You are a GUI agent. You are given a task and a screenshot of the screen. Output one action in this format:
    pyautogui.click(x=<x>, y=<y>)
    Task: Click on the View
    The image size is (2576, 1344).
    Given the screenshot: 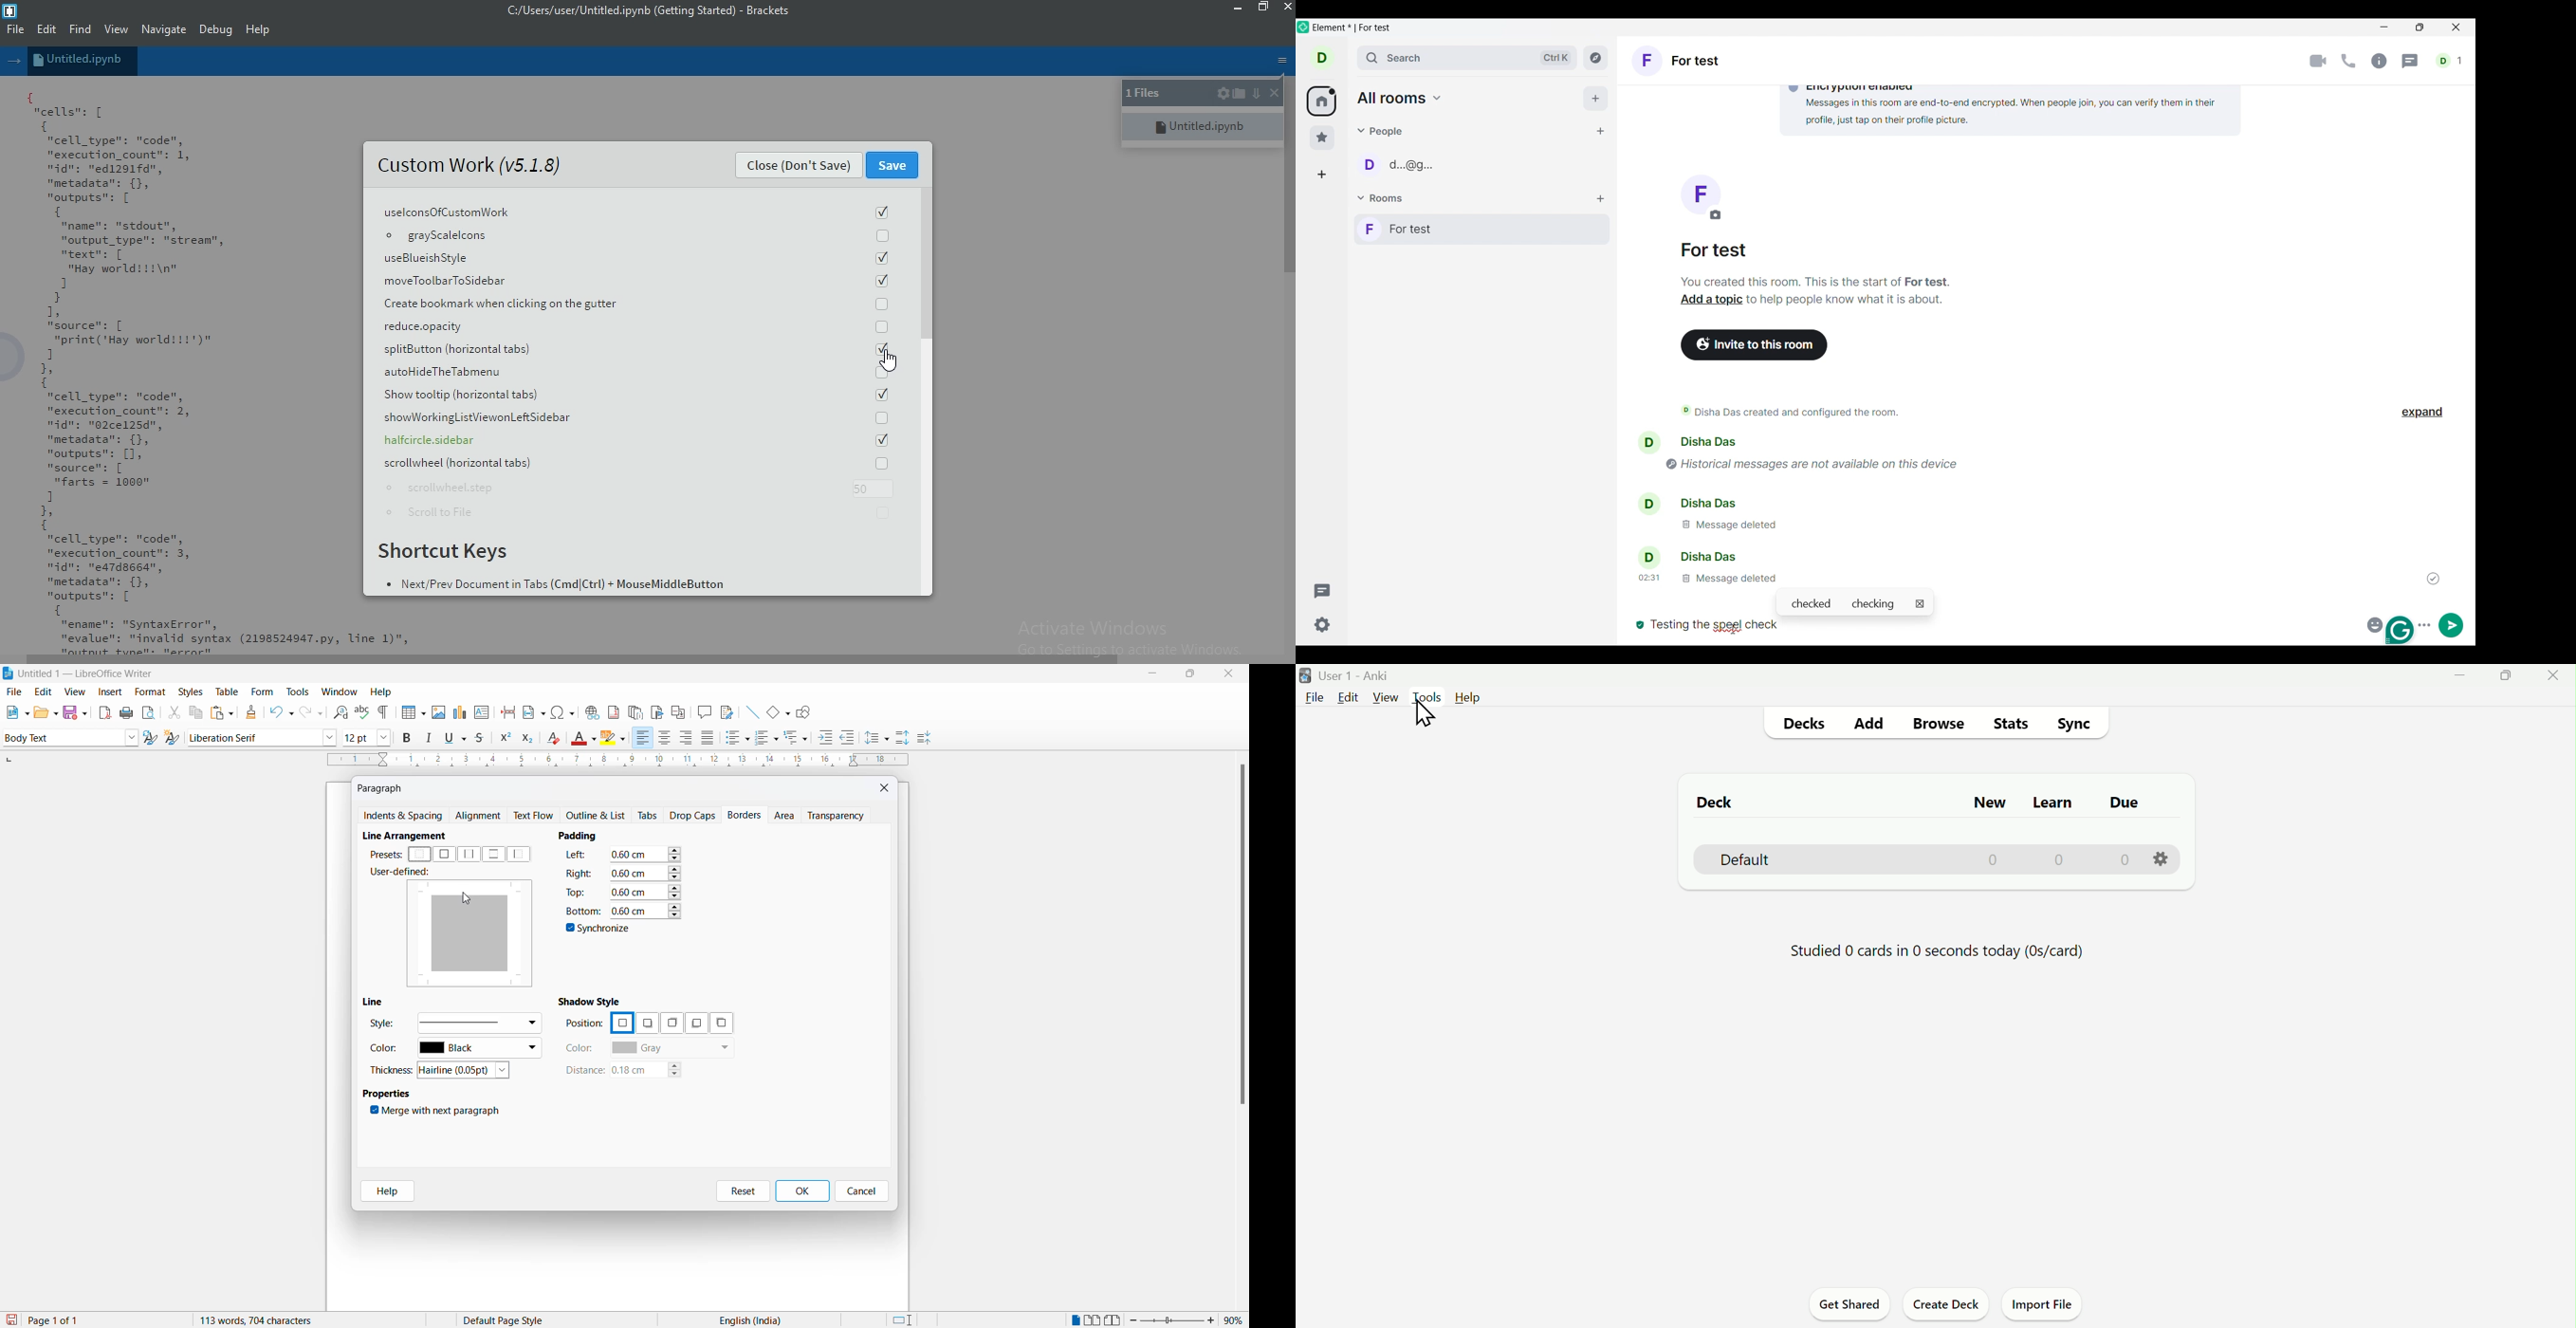 What is the action you would take?
    pyautogui.click(x=118, y=28)
    